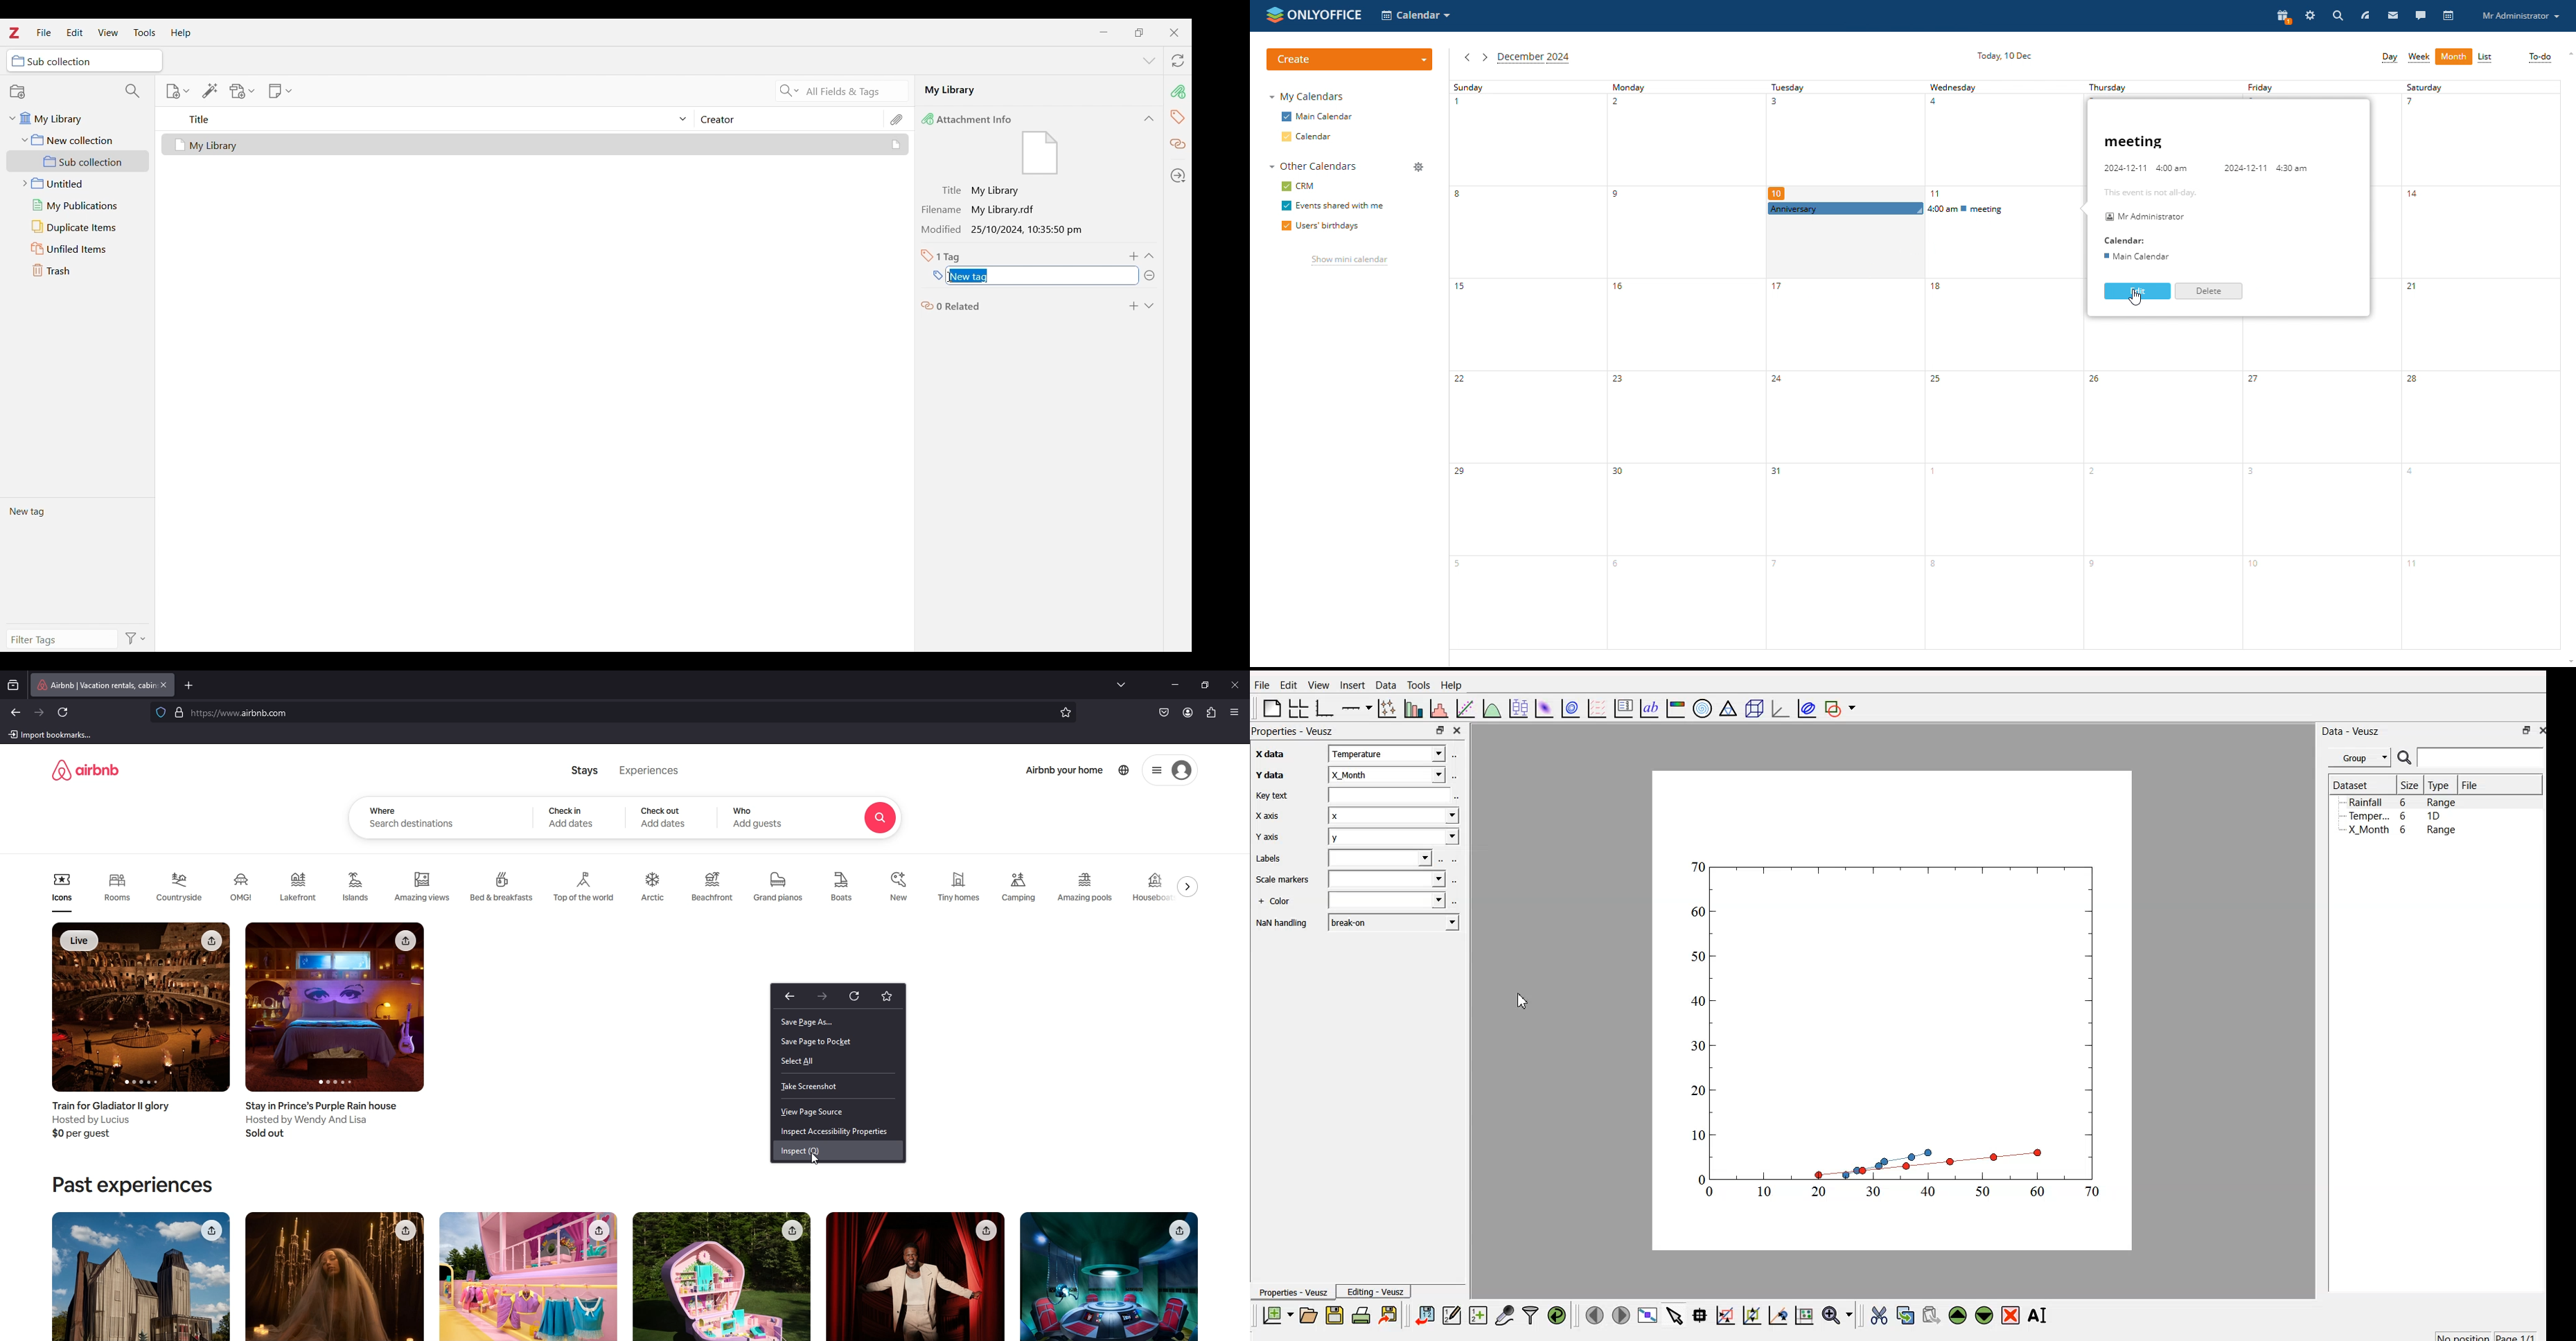 This screenshot has height=1344, width=2576. What do you see at coordinates (1262, 687) in the screenshot?
I see `Flle` at bounding box center [1262, 687].